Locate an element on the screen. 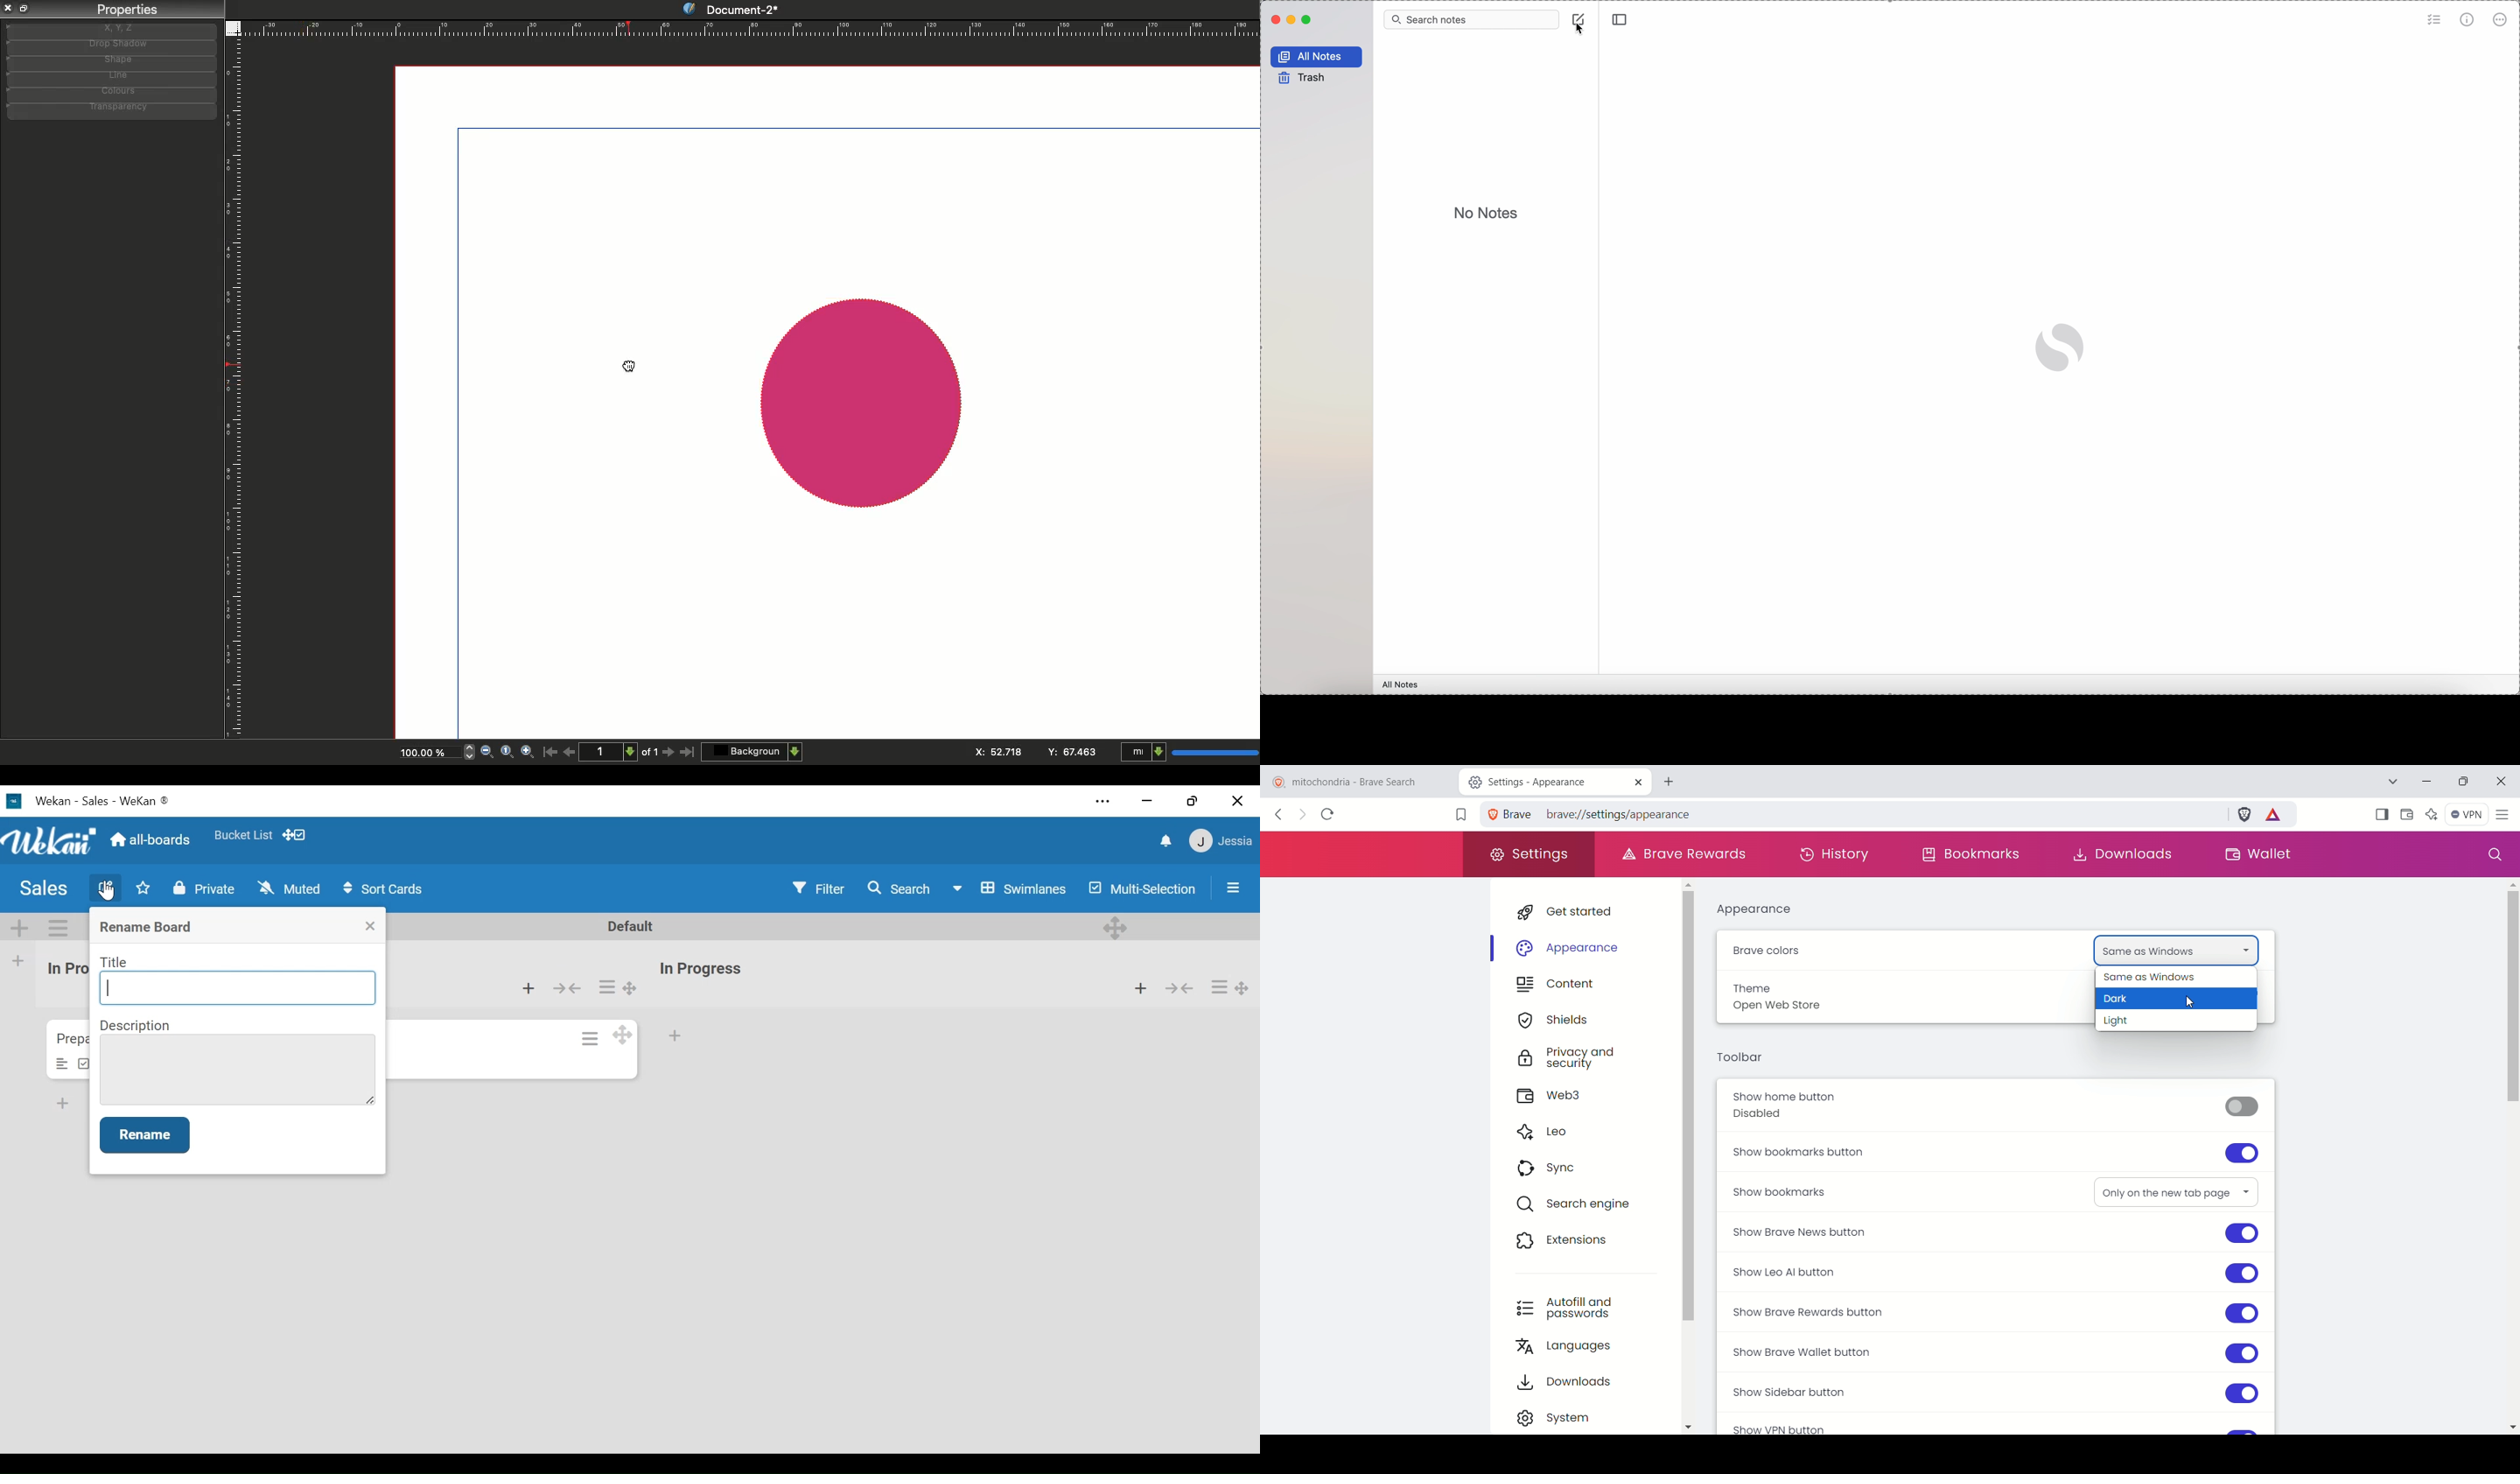 The width and height of the screenshot is (2520, 1484). zoom in and out is located at coordinates (466, 751).